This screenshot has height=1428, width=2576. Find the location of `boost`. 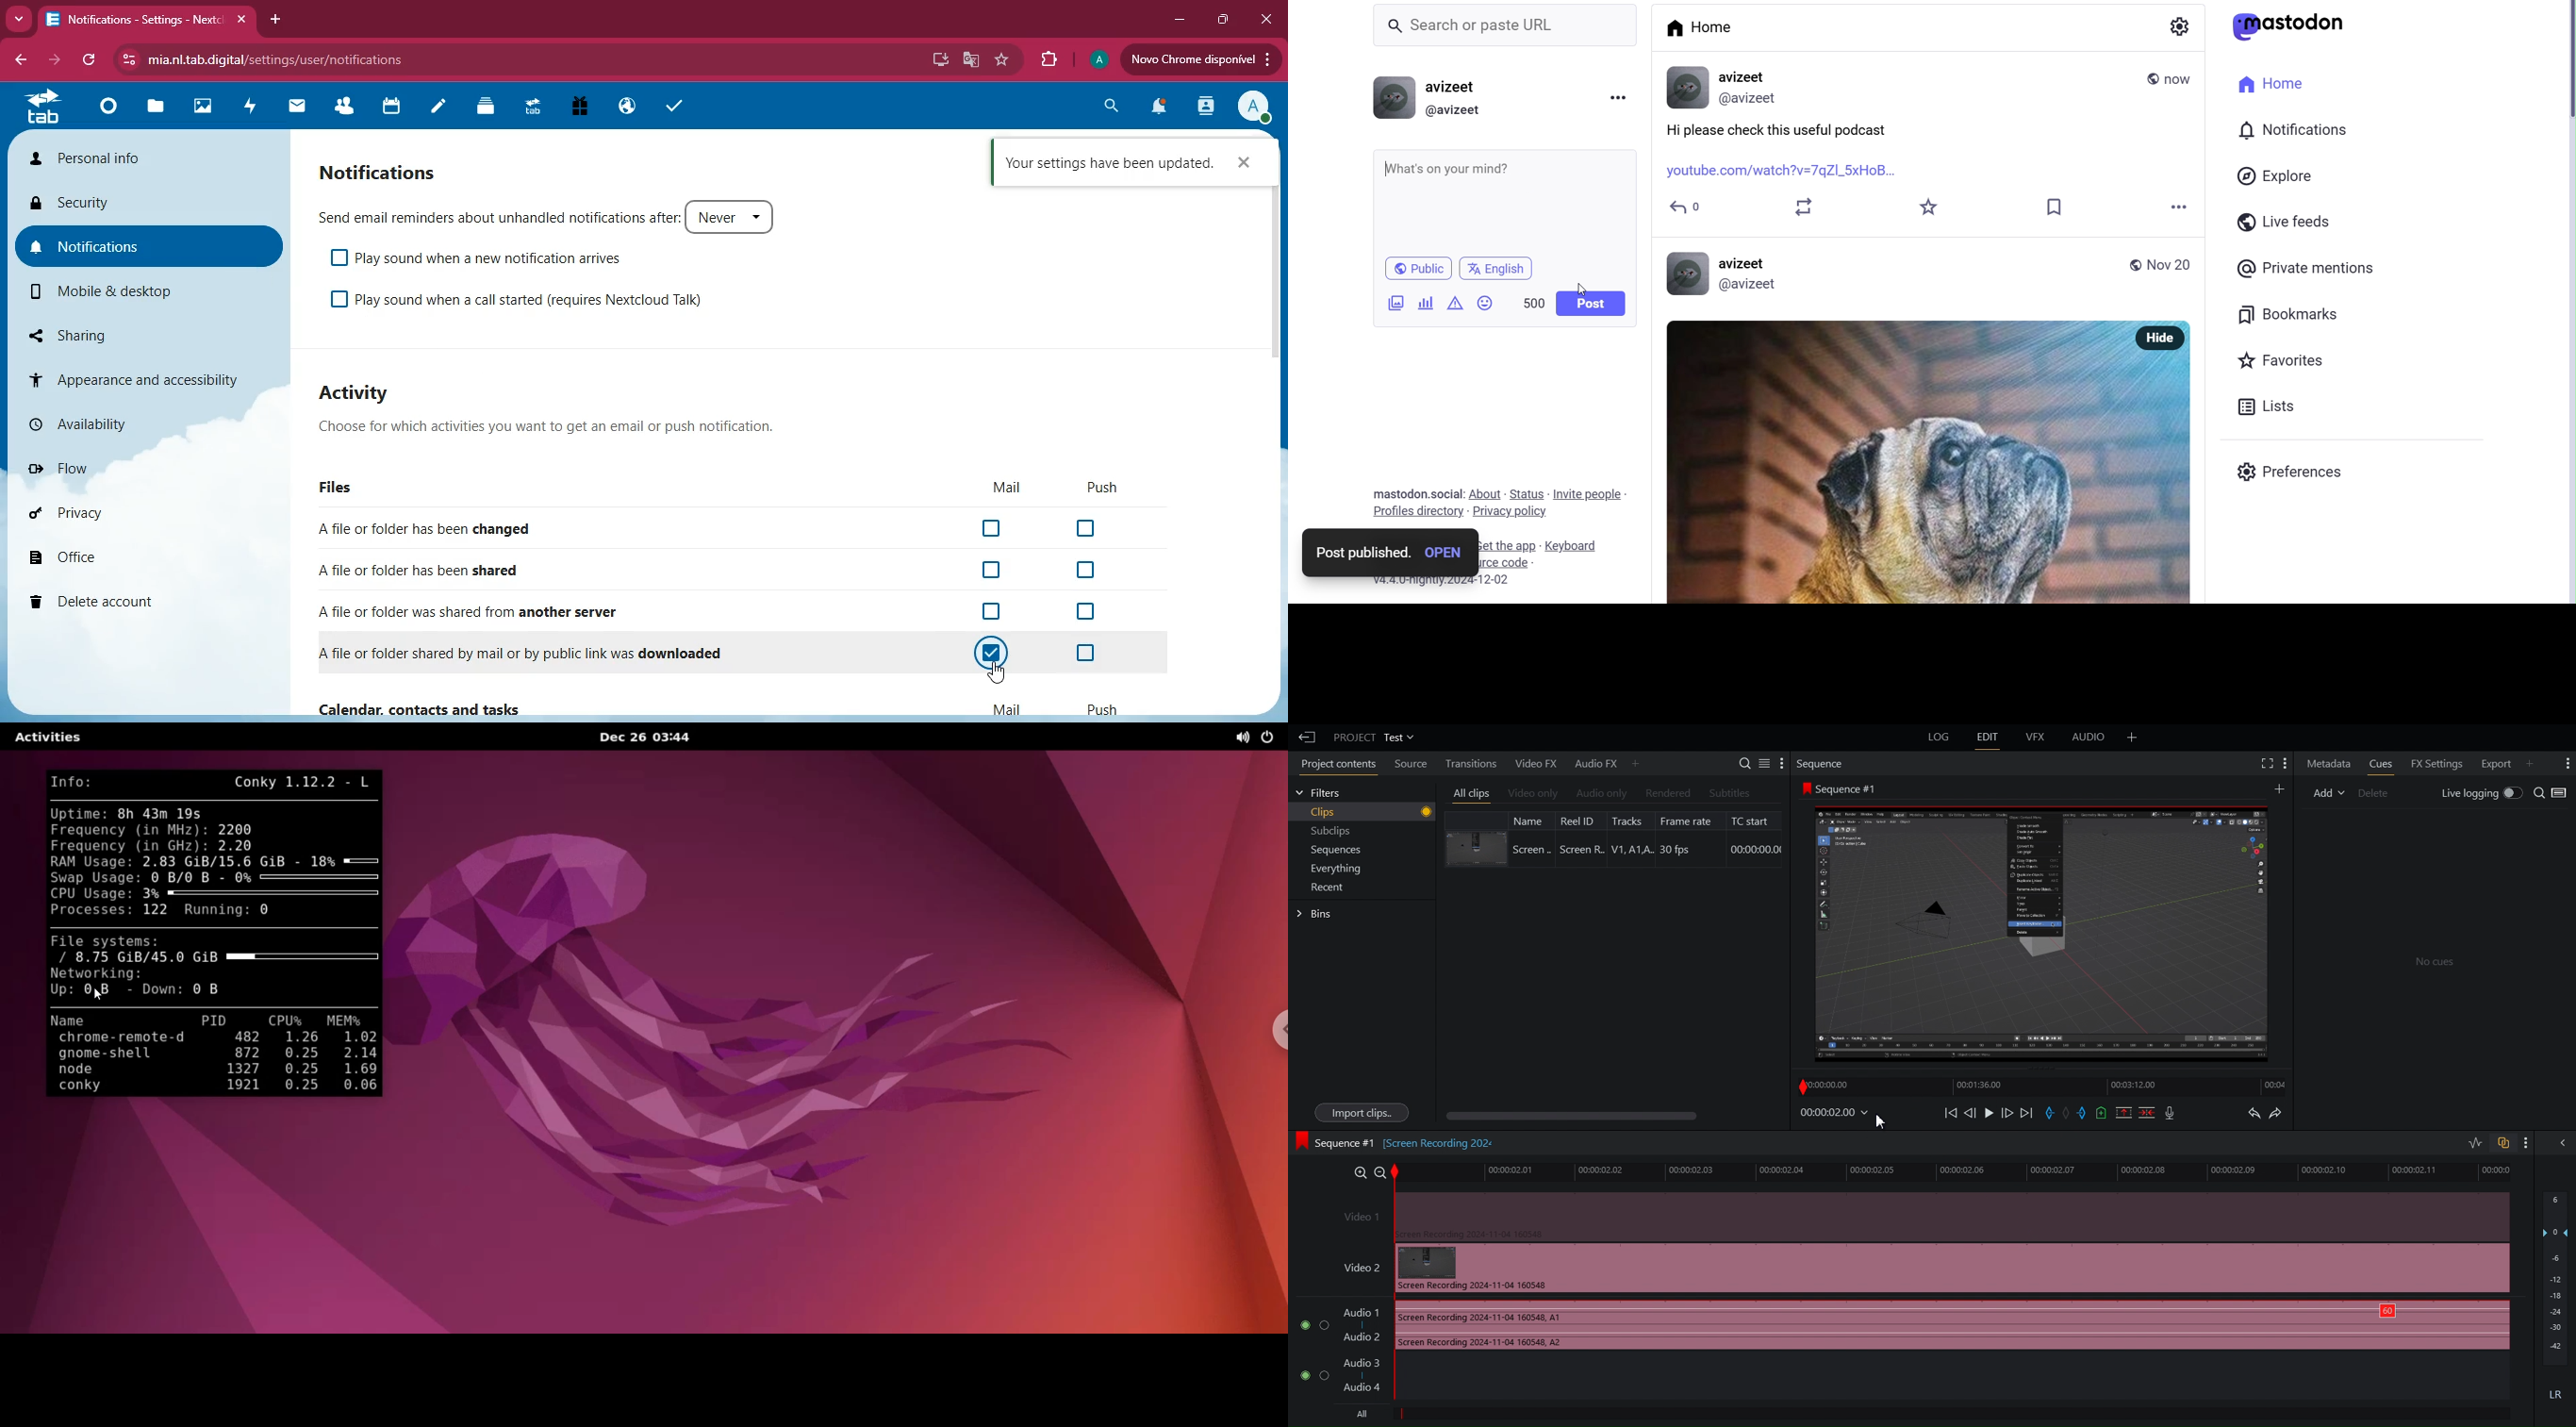

boost is located at coordinates (1806, 208).